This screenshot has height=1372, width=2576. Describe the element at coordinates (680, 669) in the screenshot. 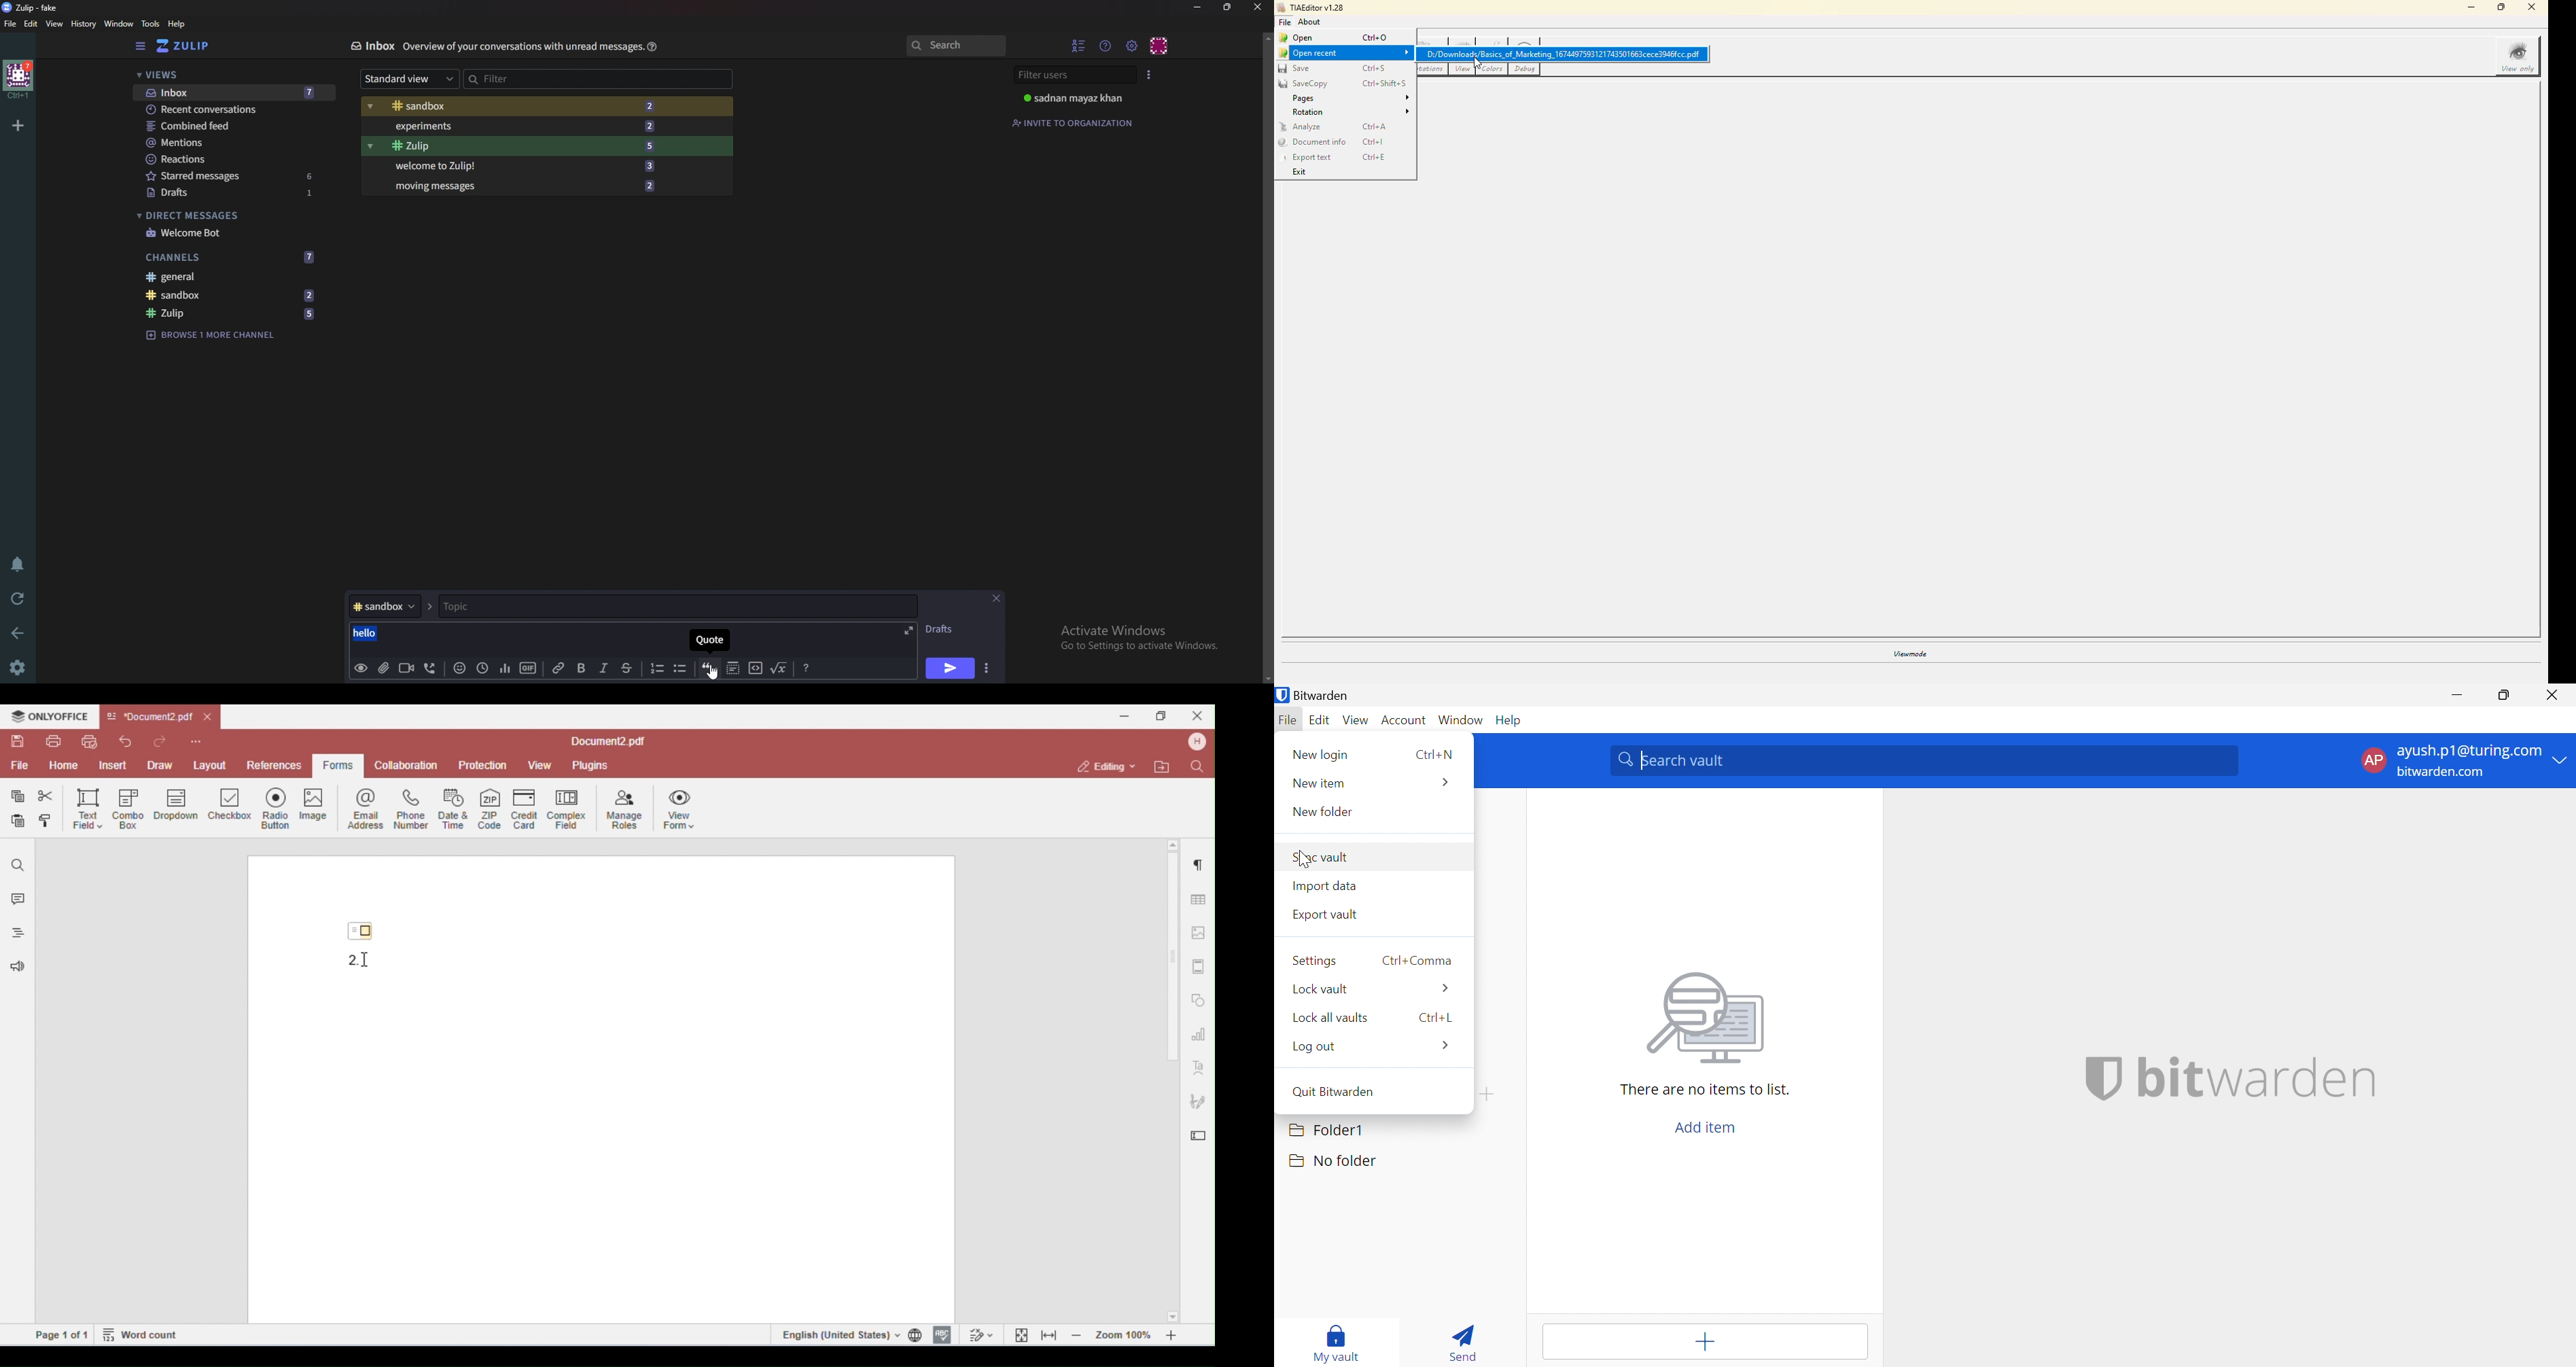

I see `Bullet list` at that location.